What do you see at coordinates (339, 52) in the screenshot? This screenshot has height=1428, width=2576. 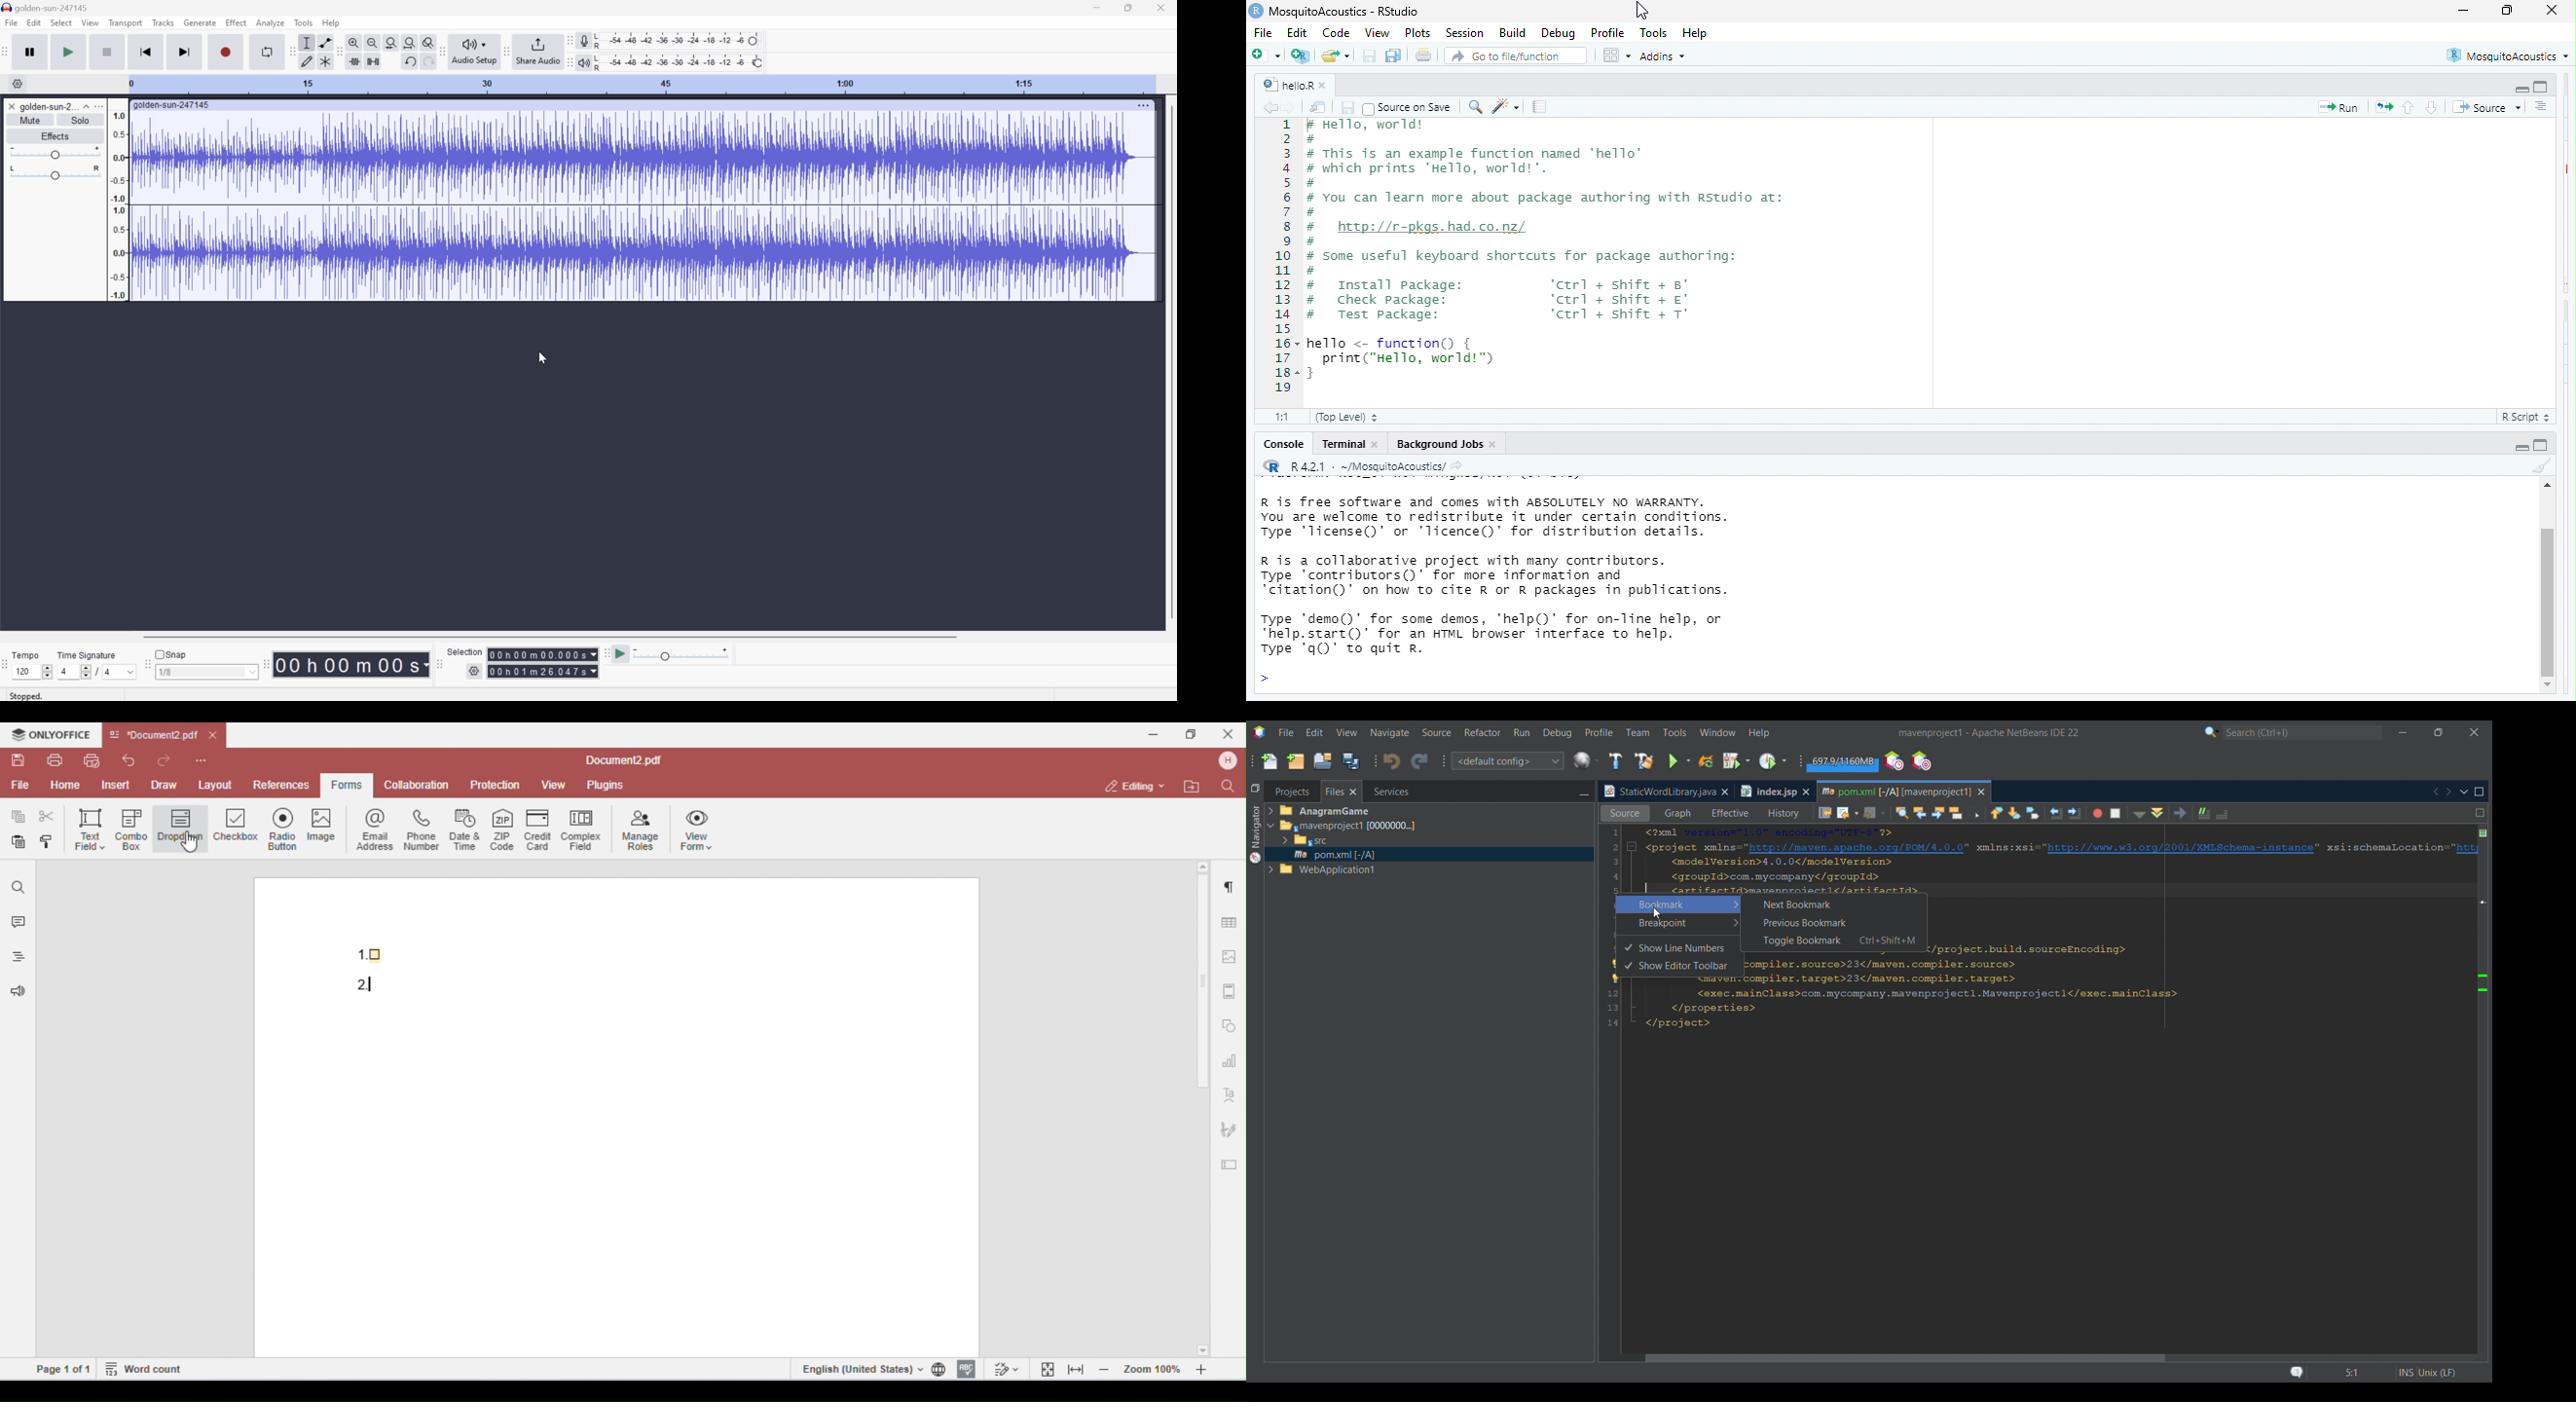 I see `Audacity edit toolbar` at bounding box center [339, 52].